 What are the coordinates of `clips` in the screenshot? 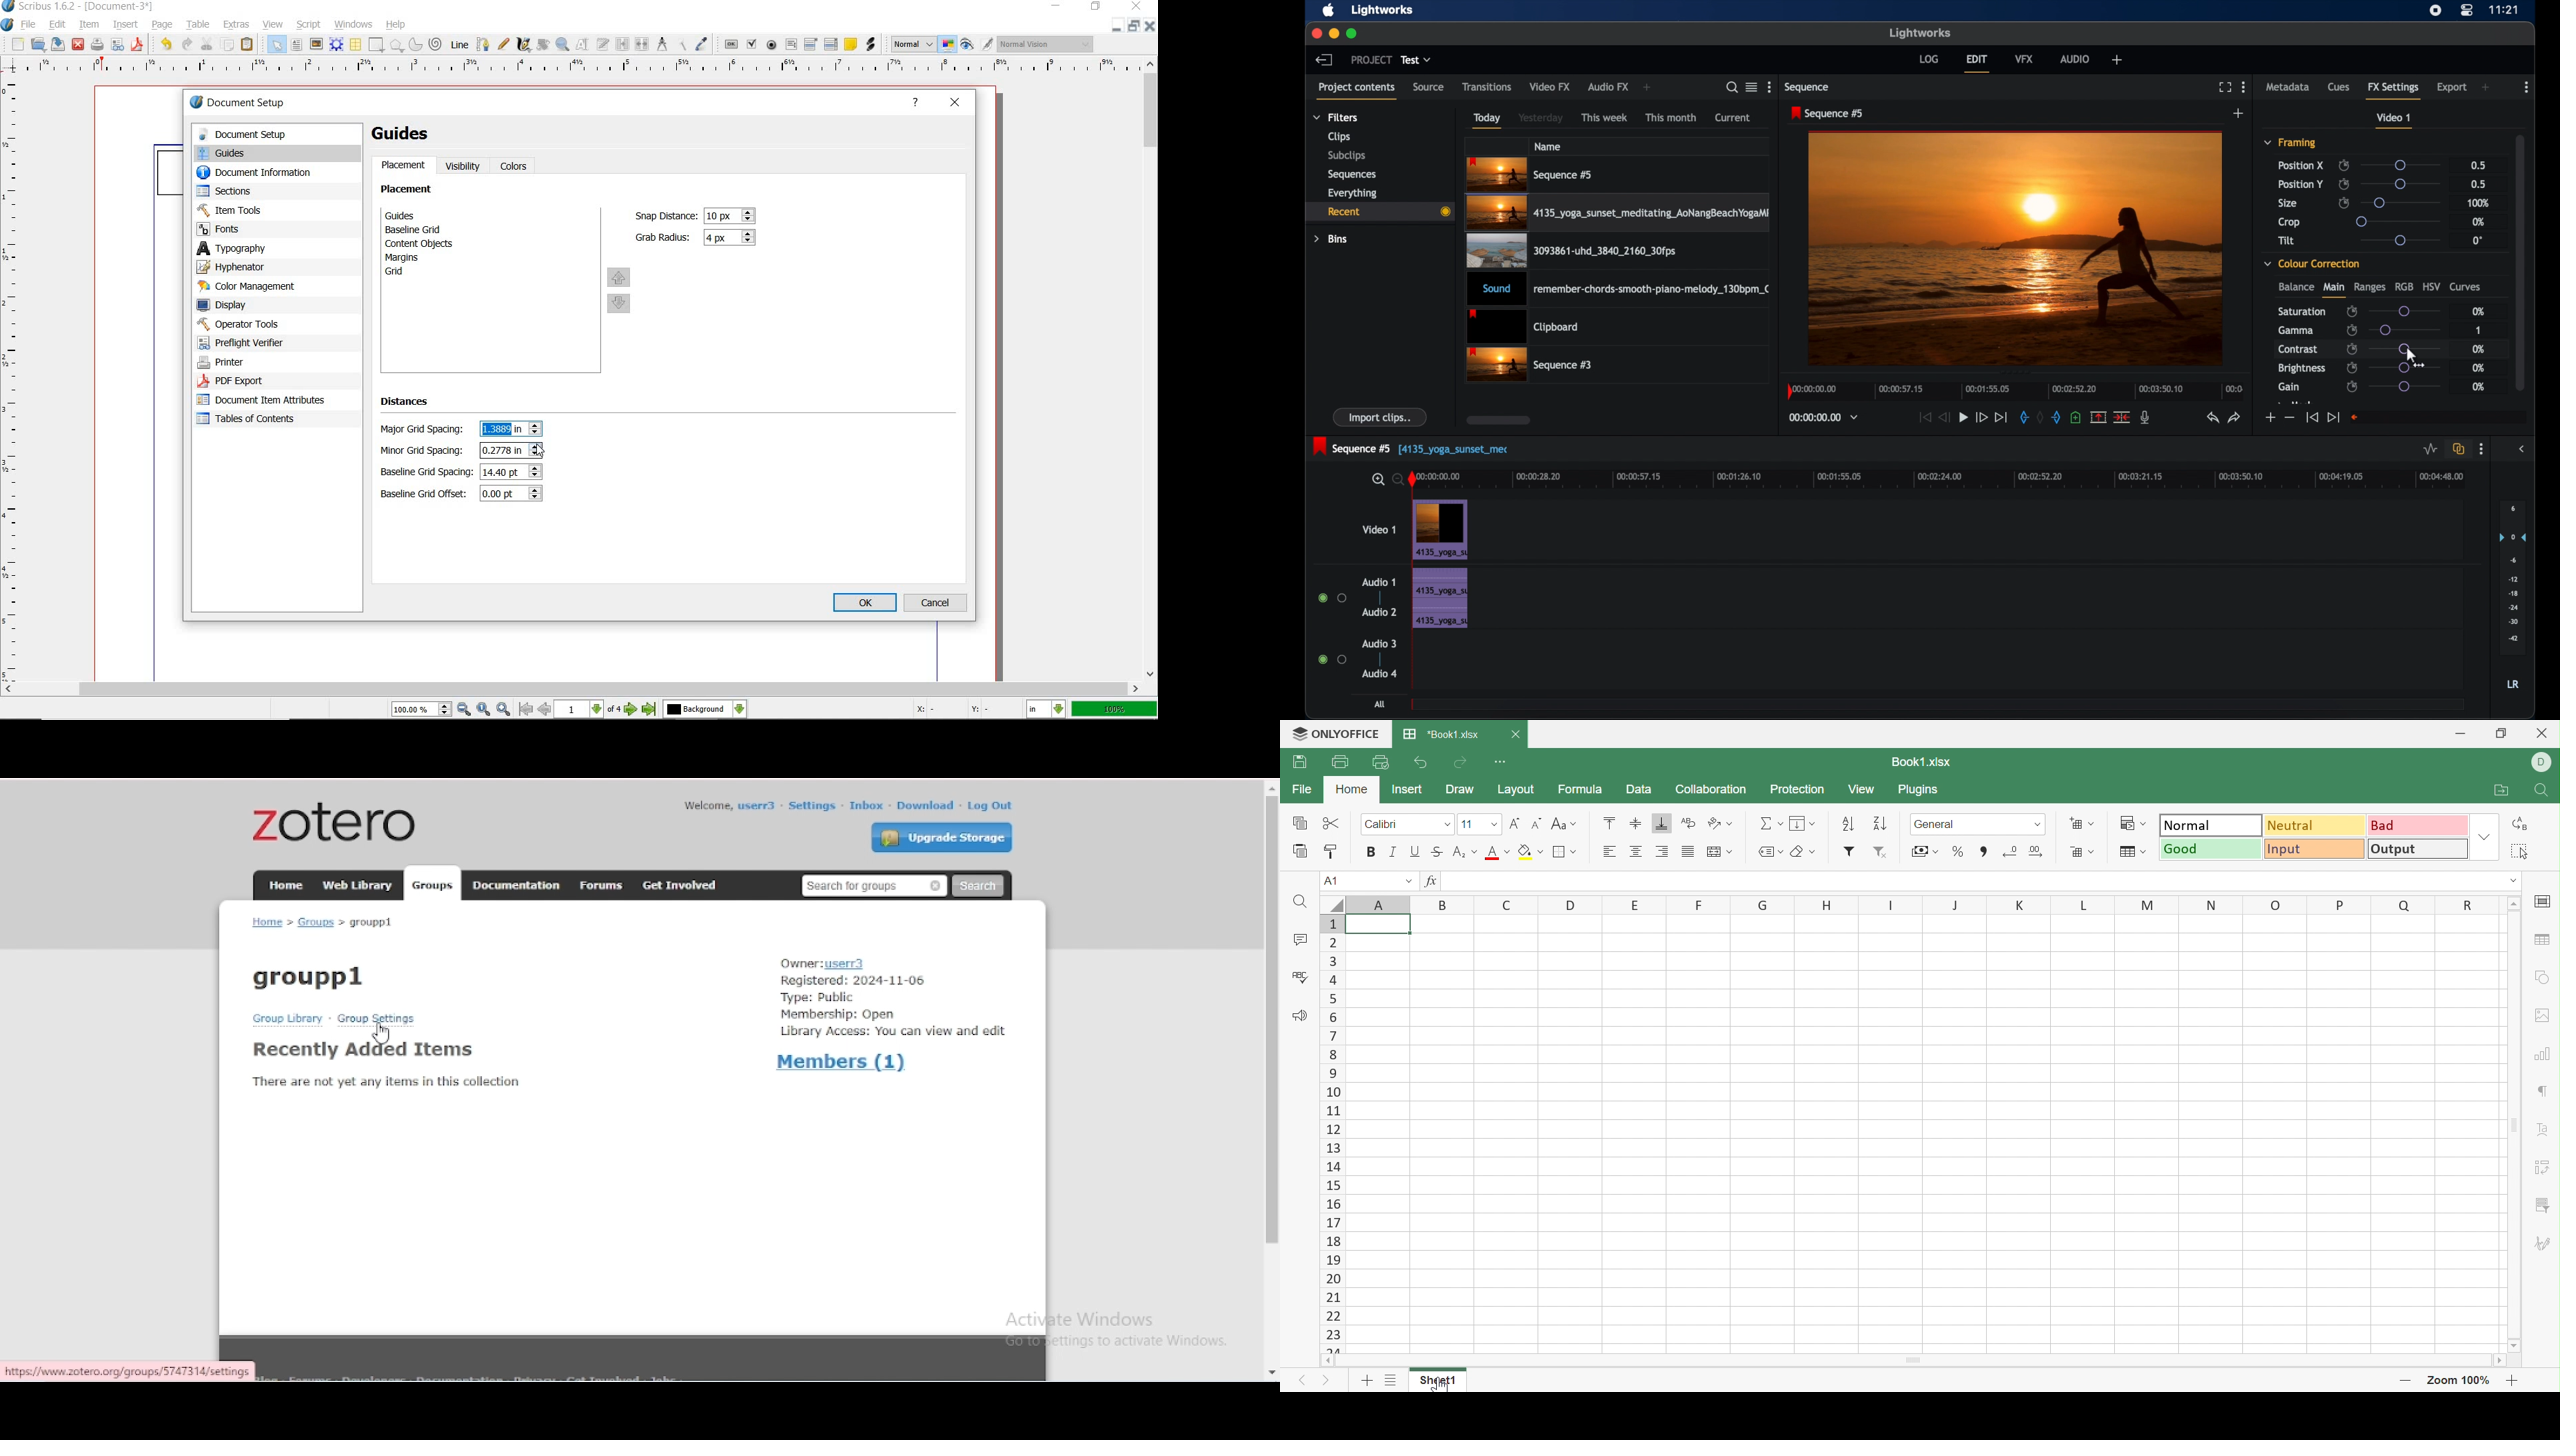 It's located at (1339, 137).